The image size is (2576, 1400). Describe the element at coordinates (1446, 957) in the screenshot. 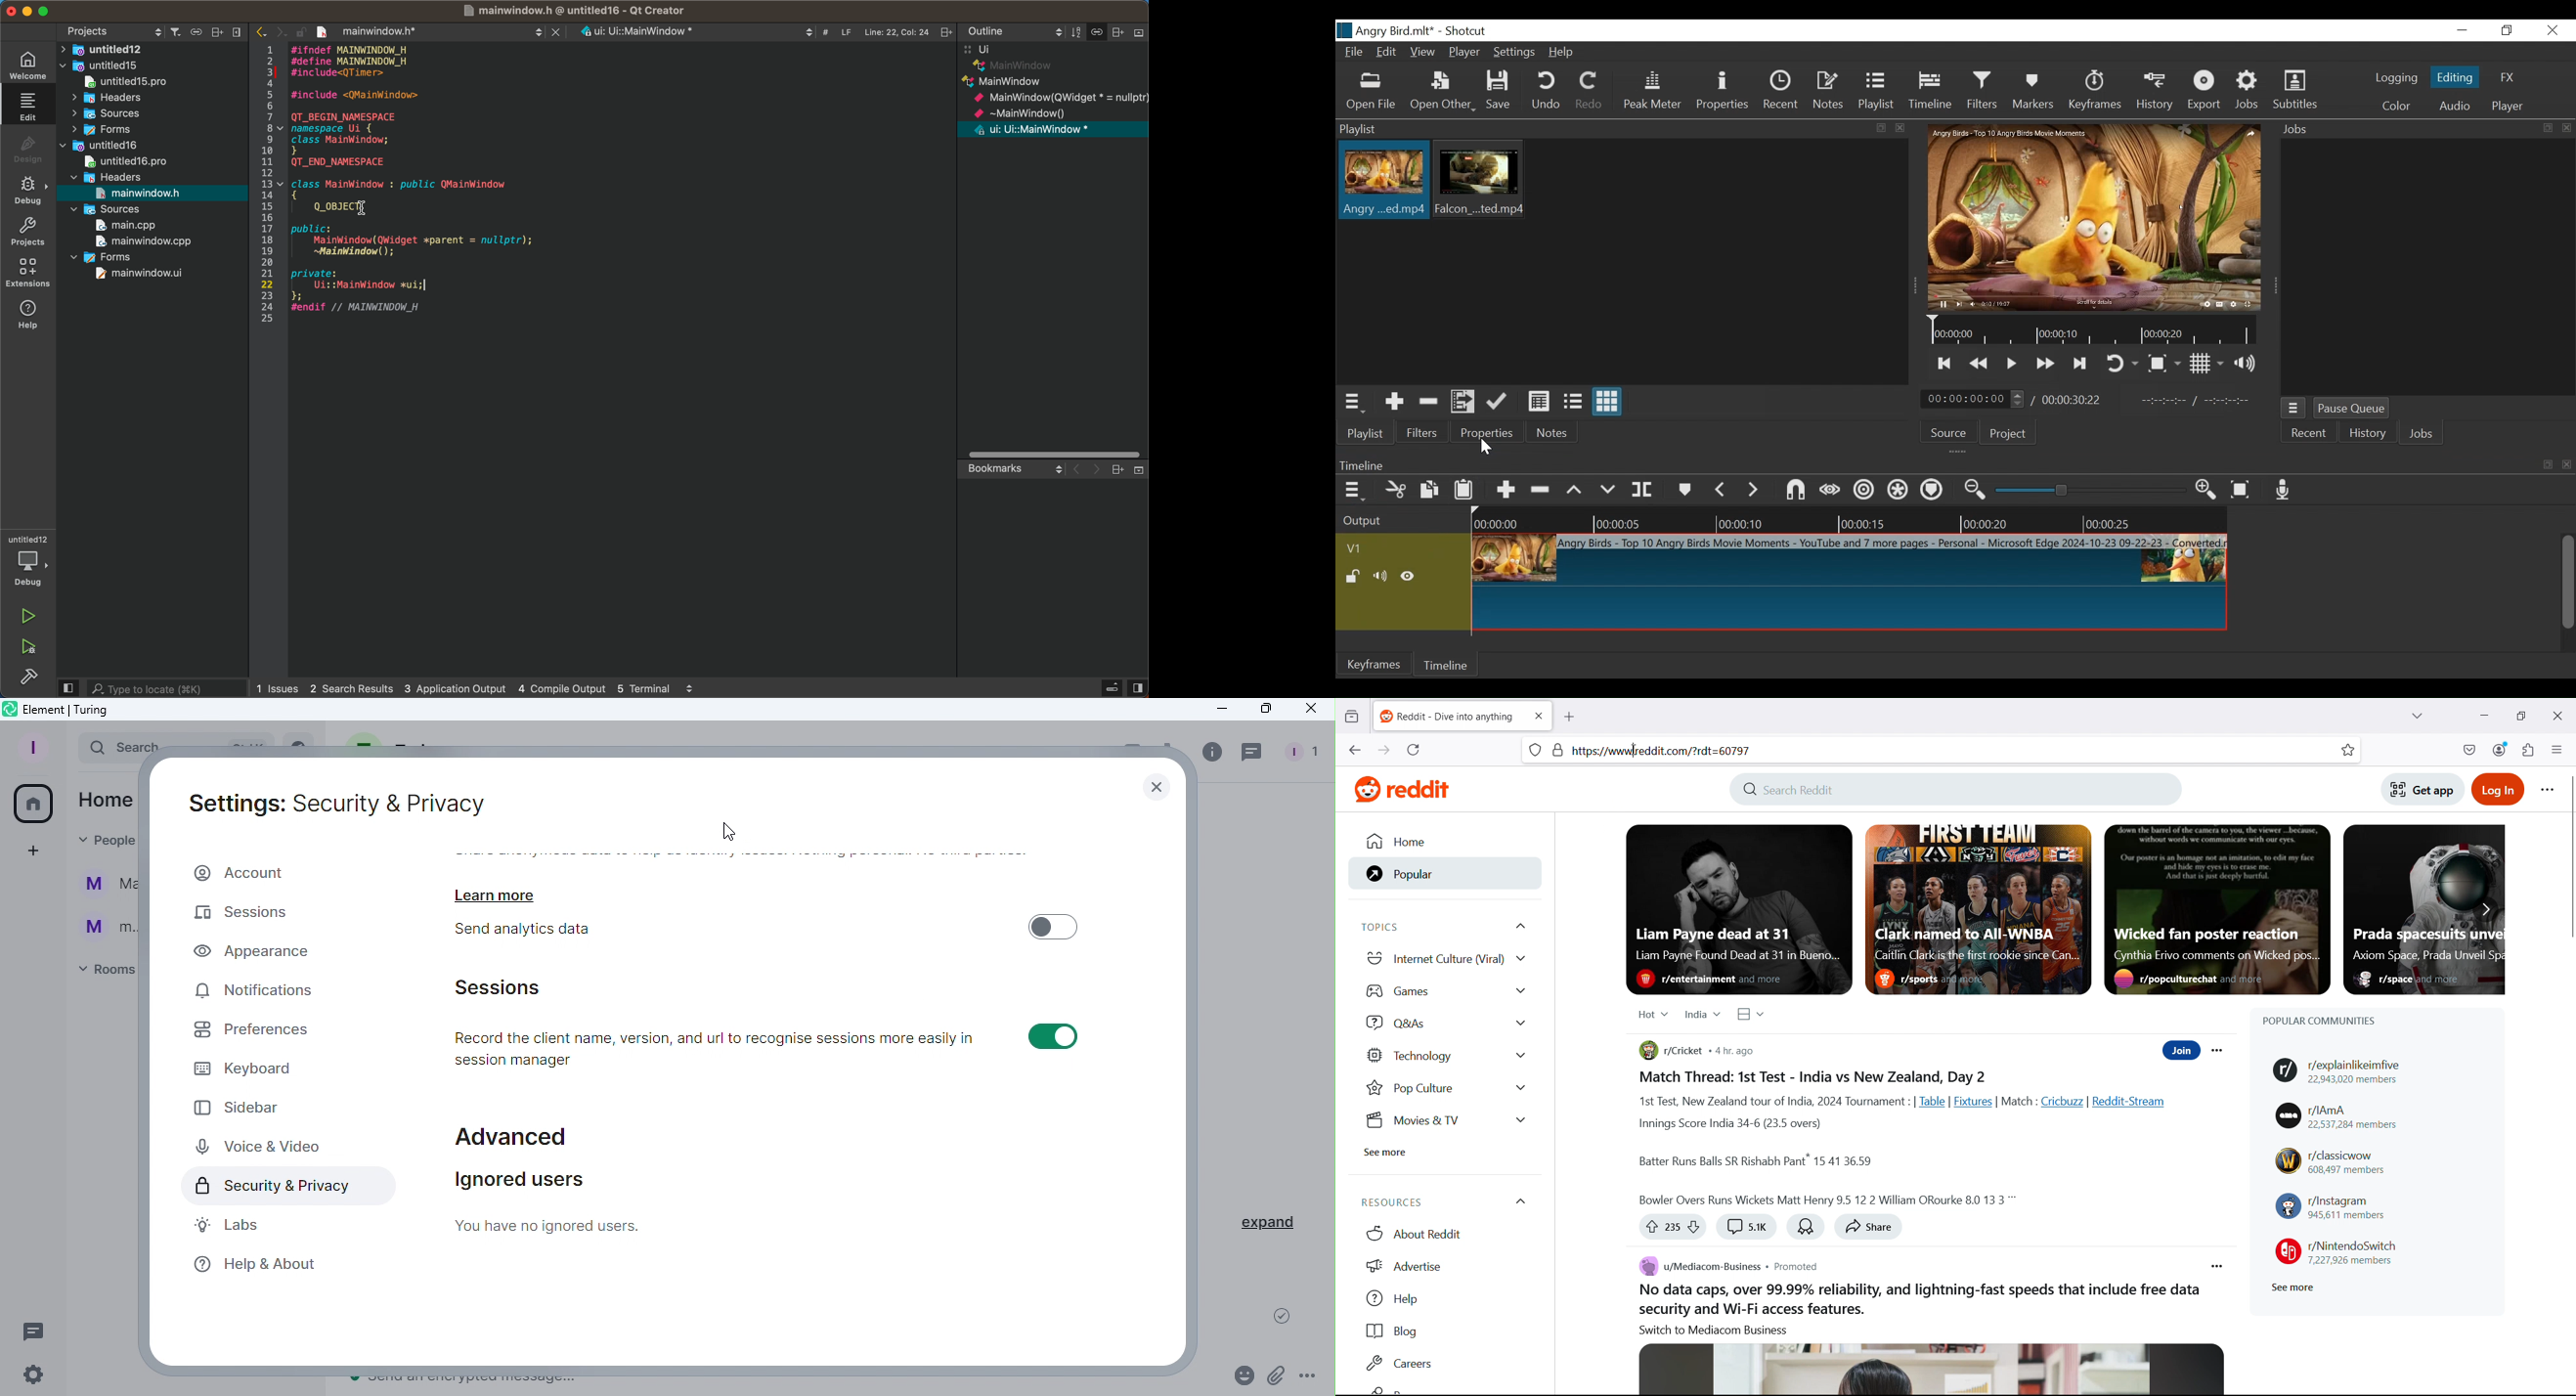

I see `Internet culture viral` at that location.